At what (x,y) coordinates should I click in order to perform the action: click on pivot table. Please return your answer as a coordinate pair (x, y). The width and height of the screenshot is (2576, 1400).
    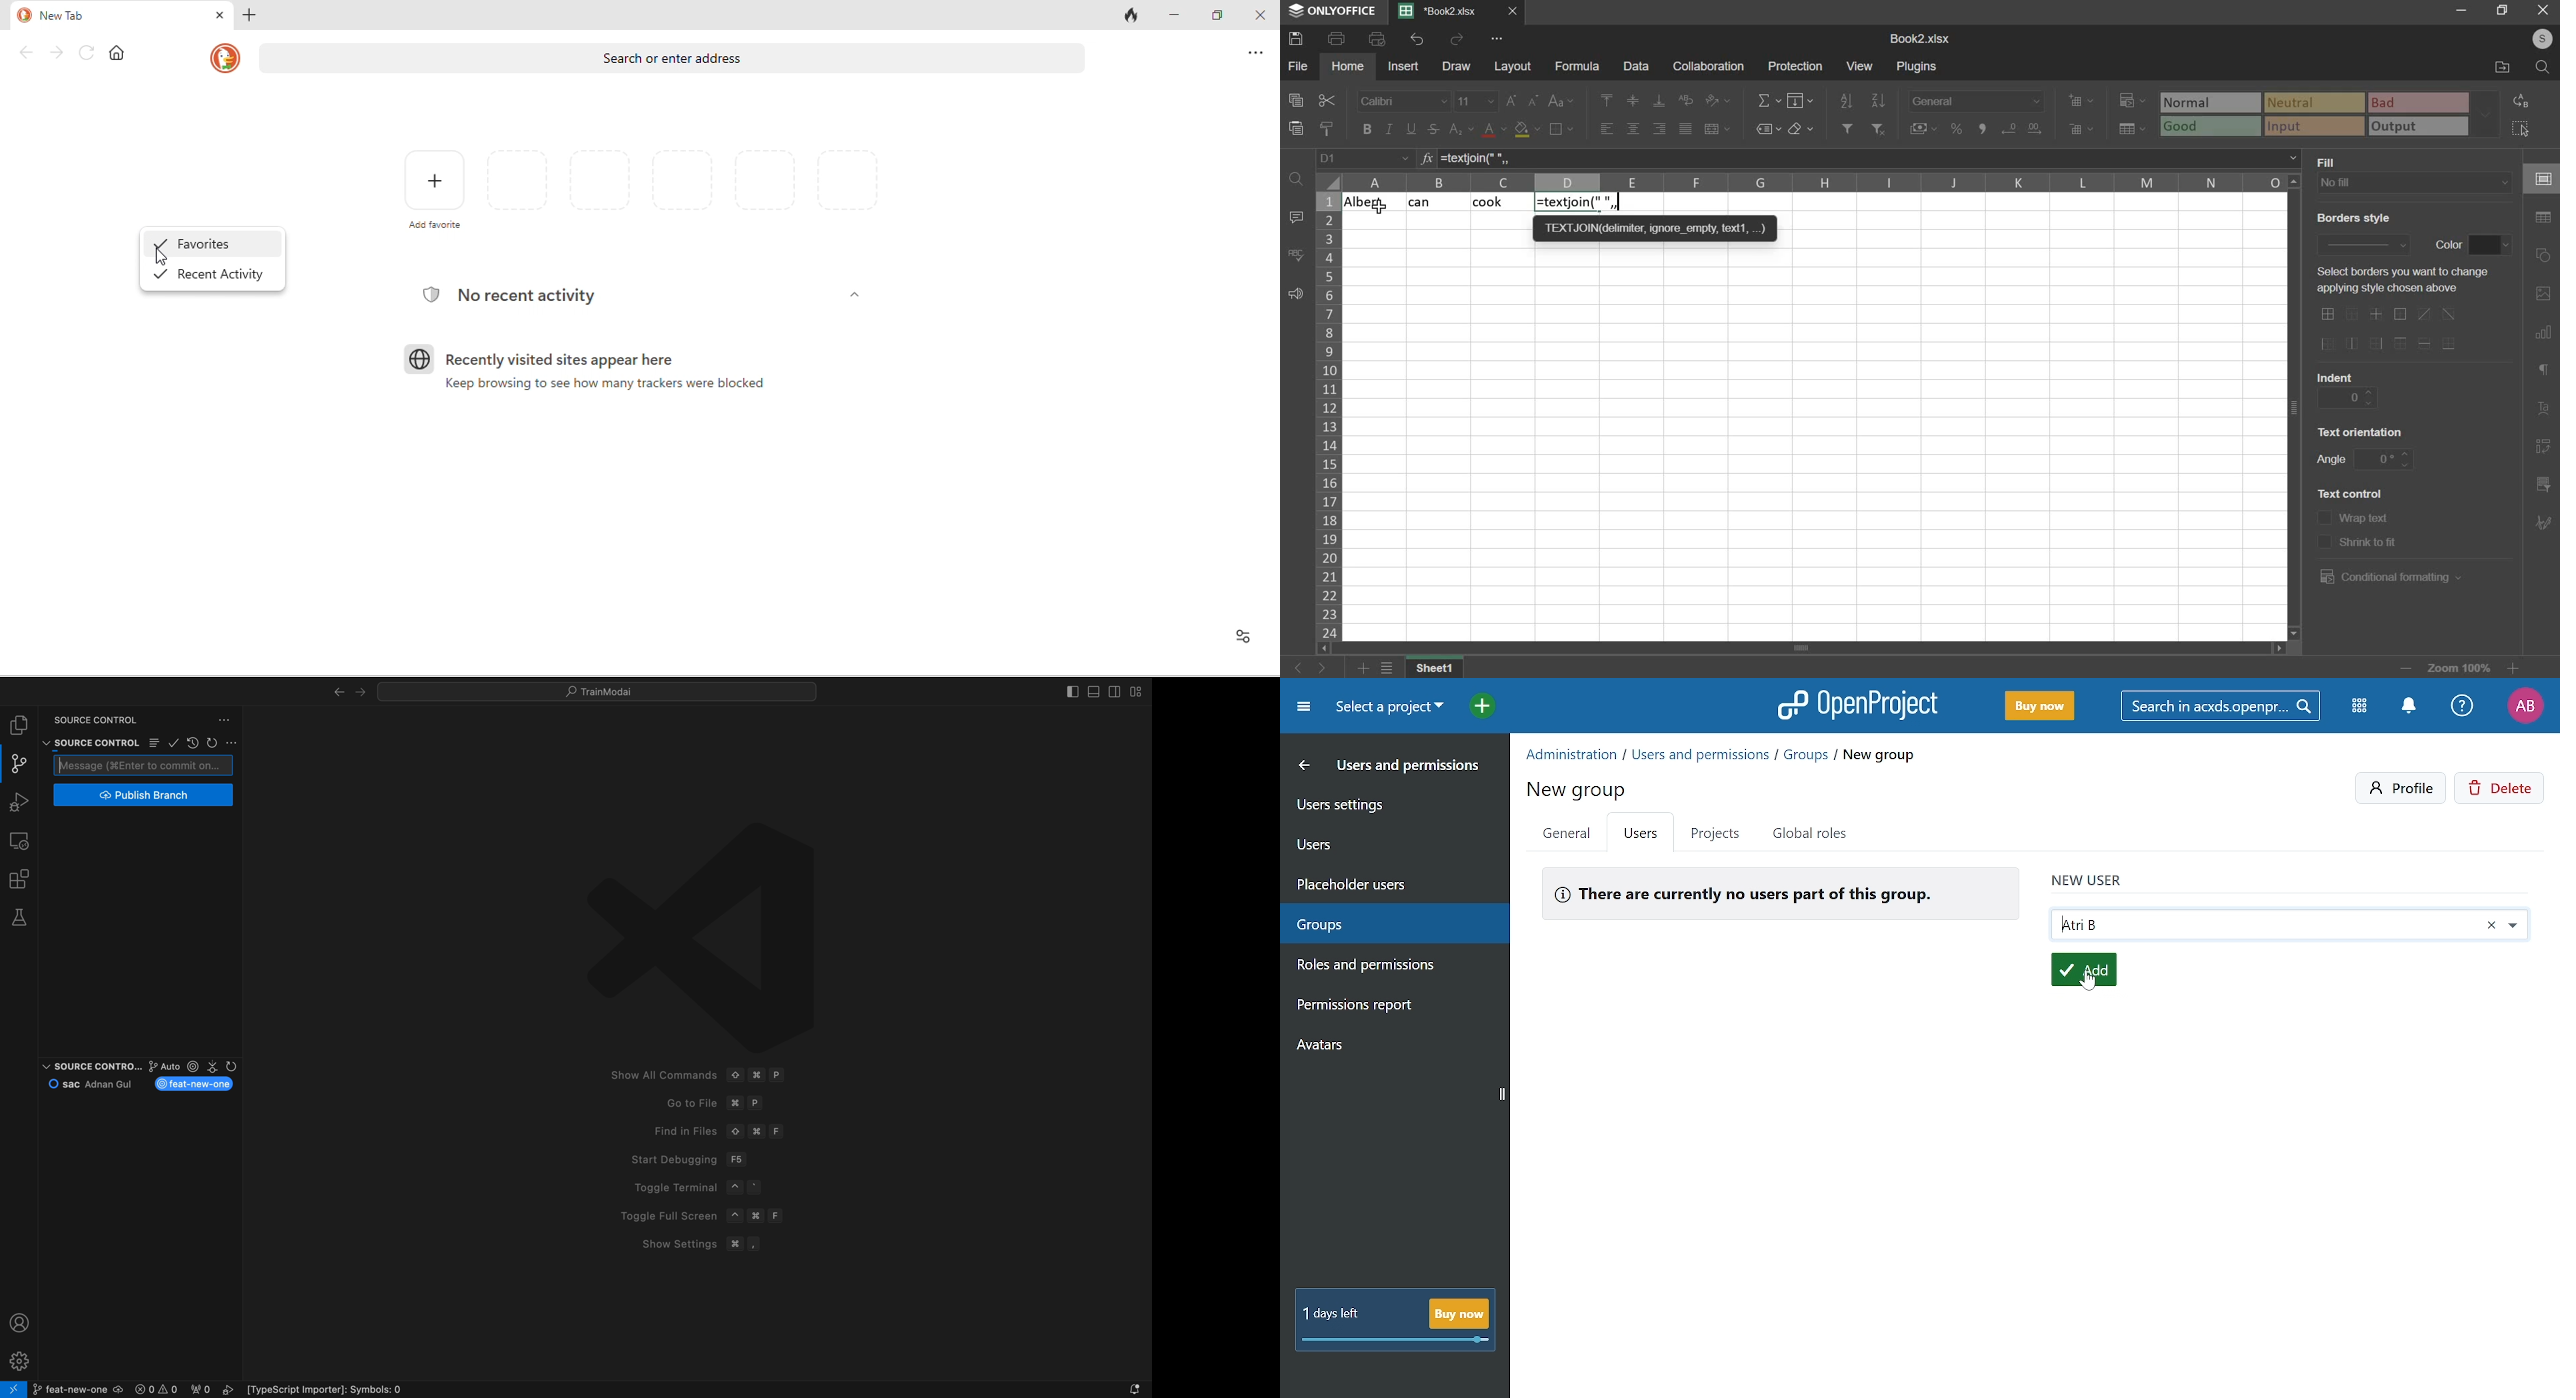
    Looking at the image, I should click on (2543, 448).